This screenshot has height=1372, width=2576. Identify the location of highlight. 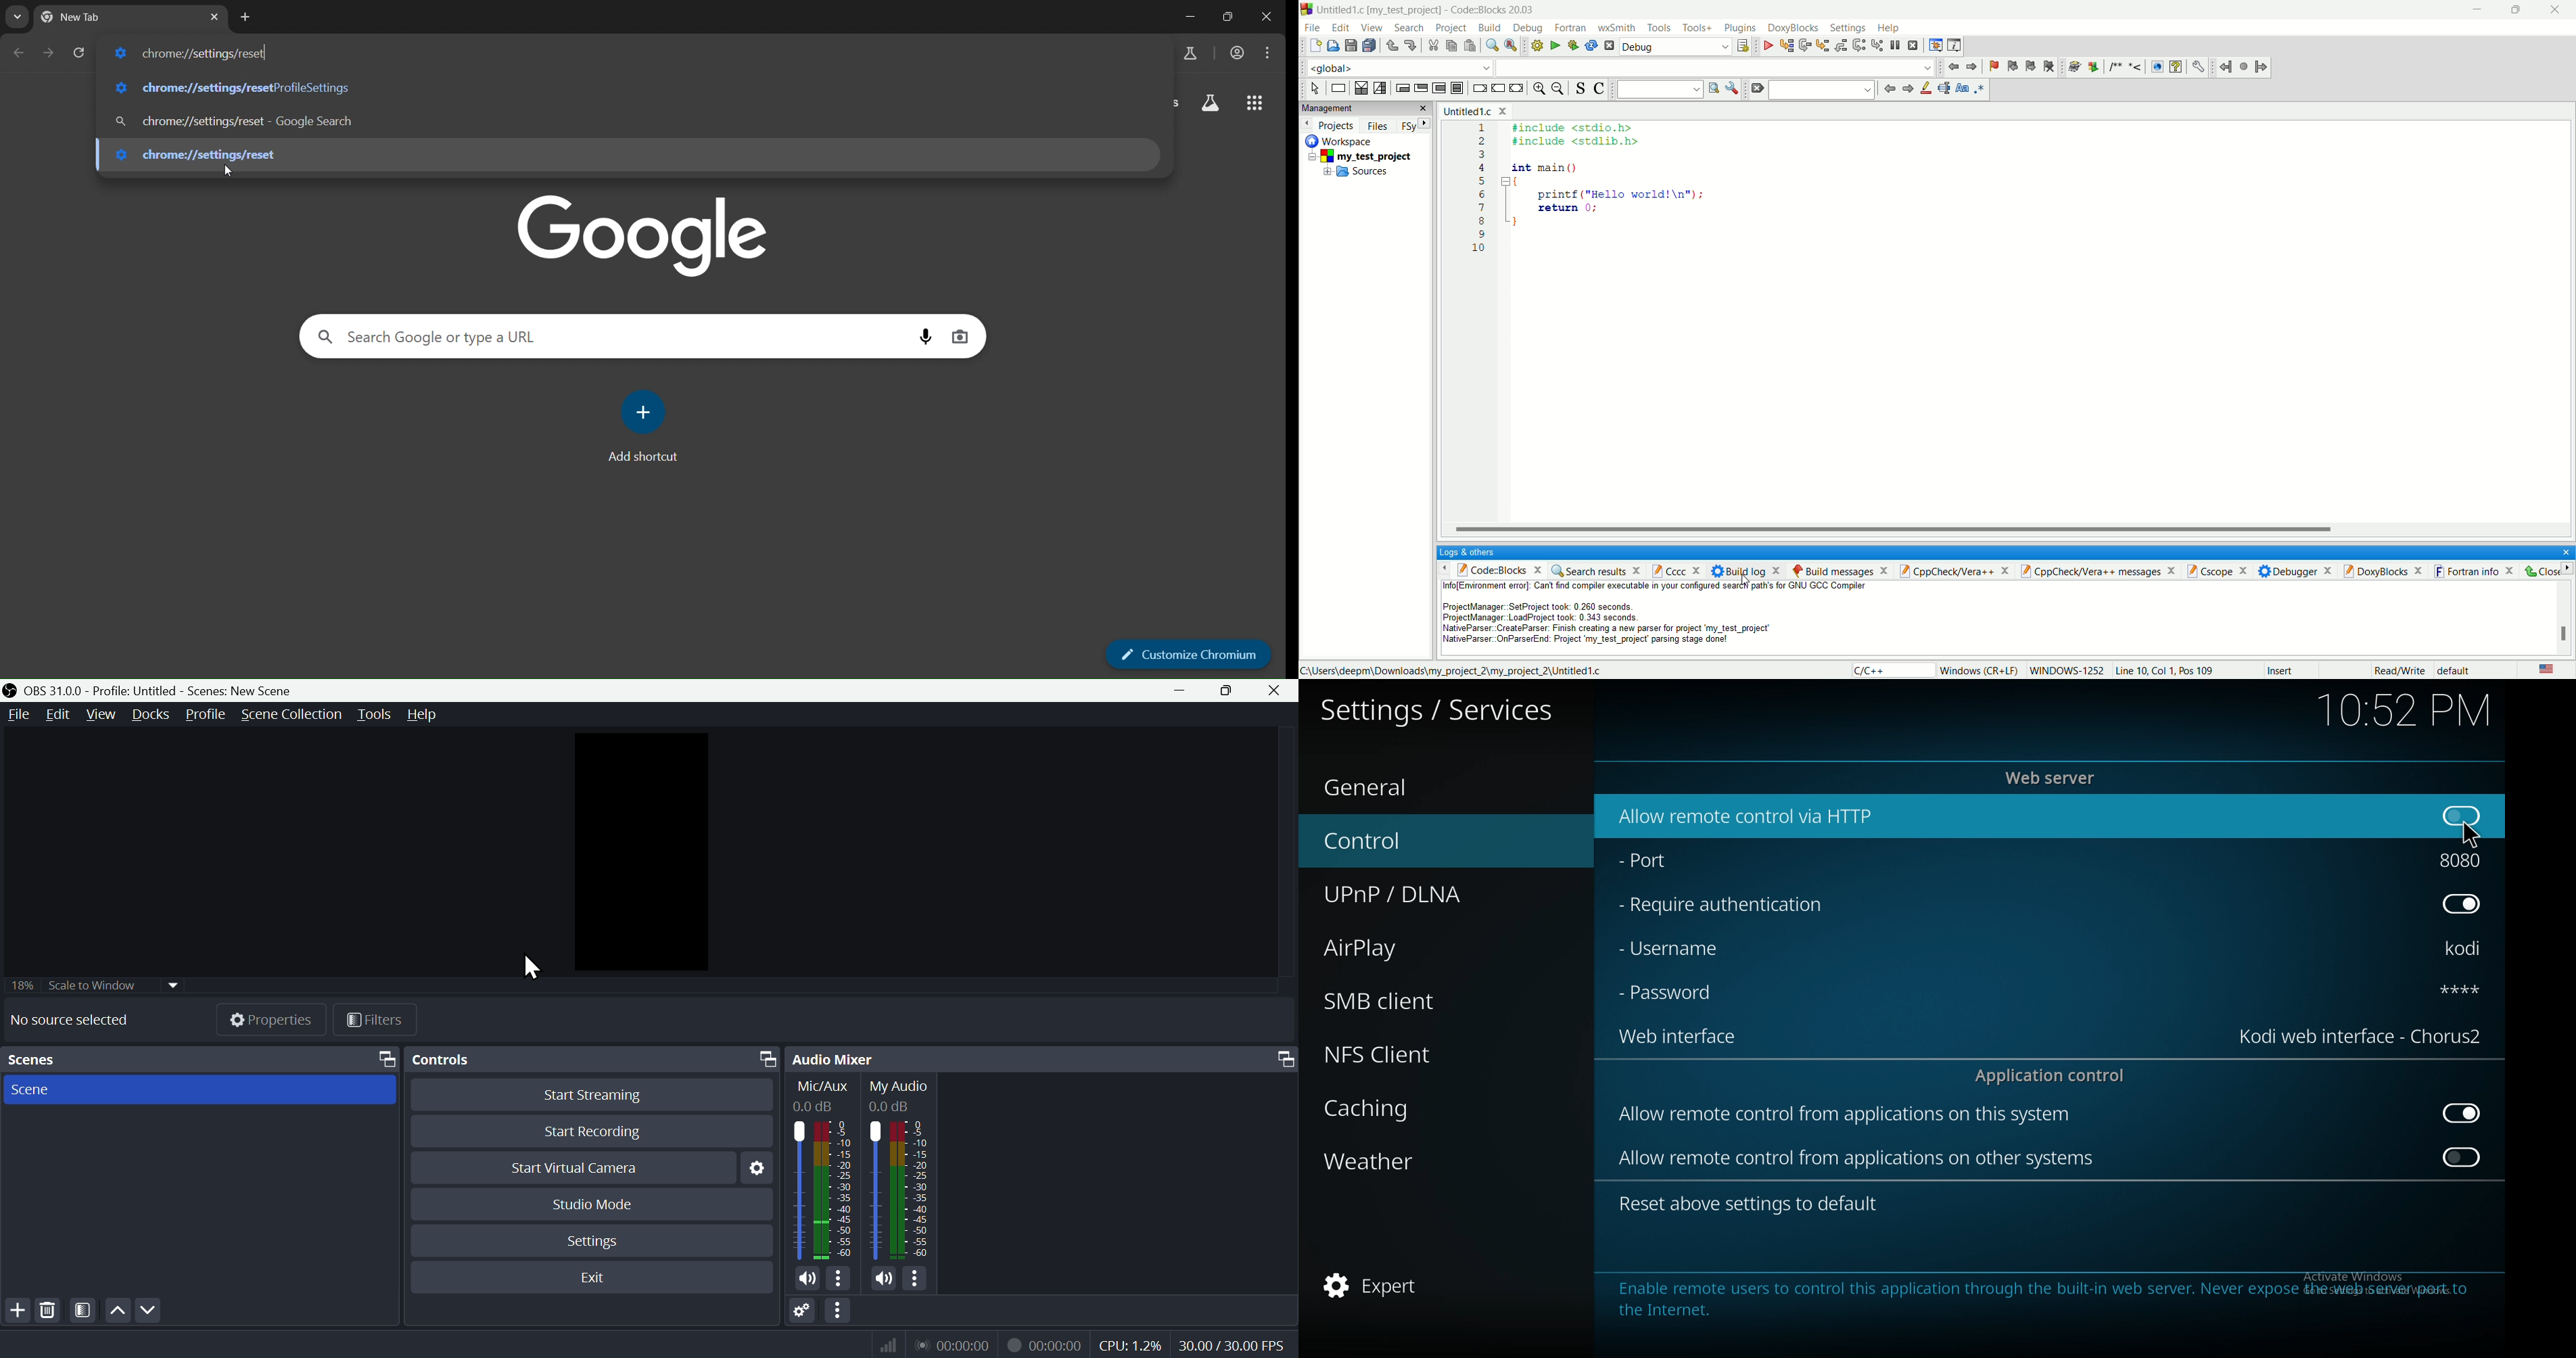
(1927, 89).